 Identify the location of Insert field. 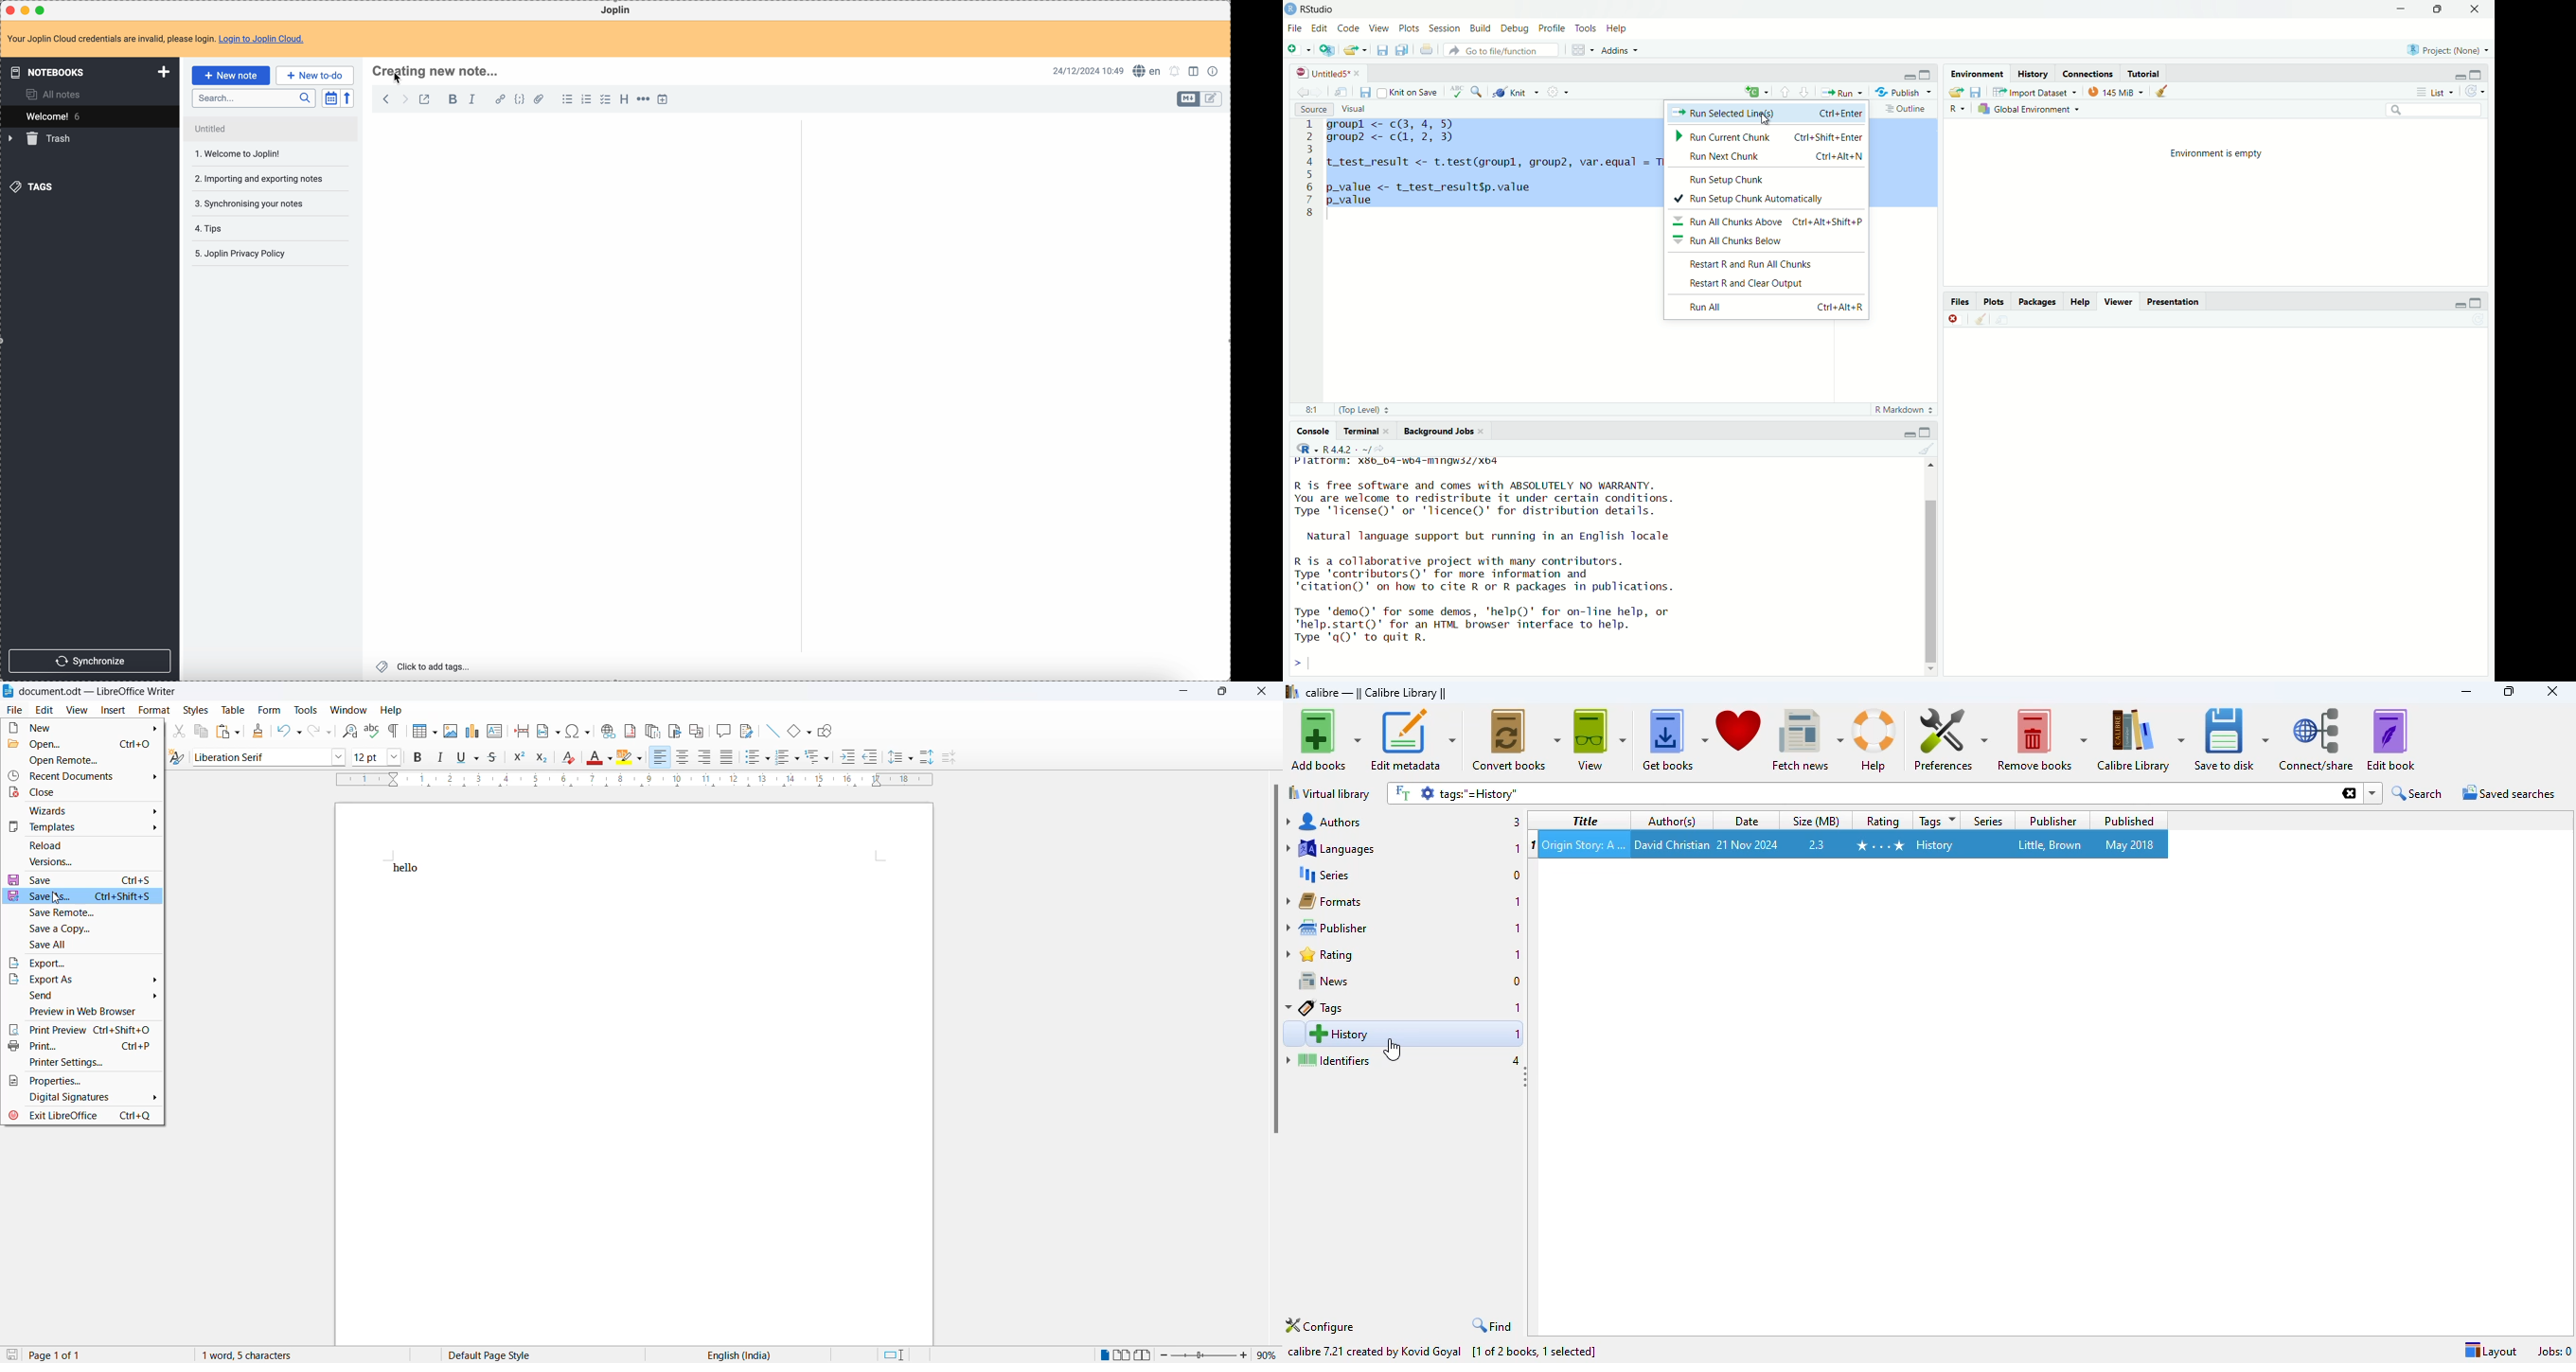
(548, 732).